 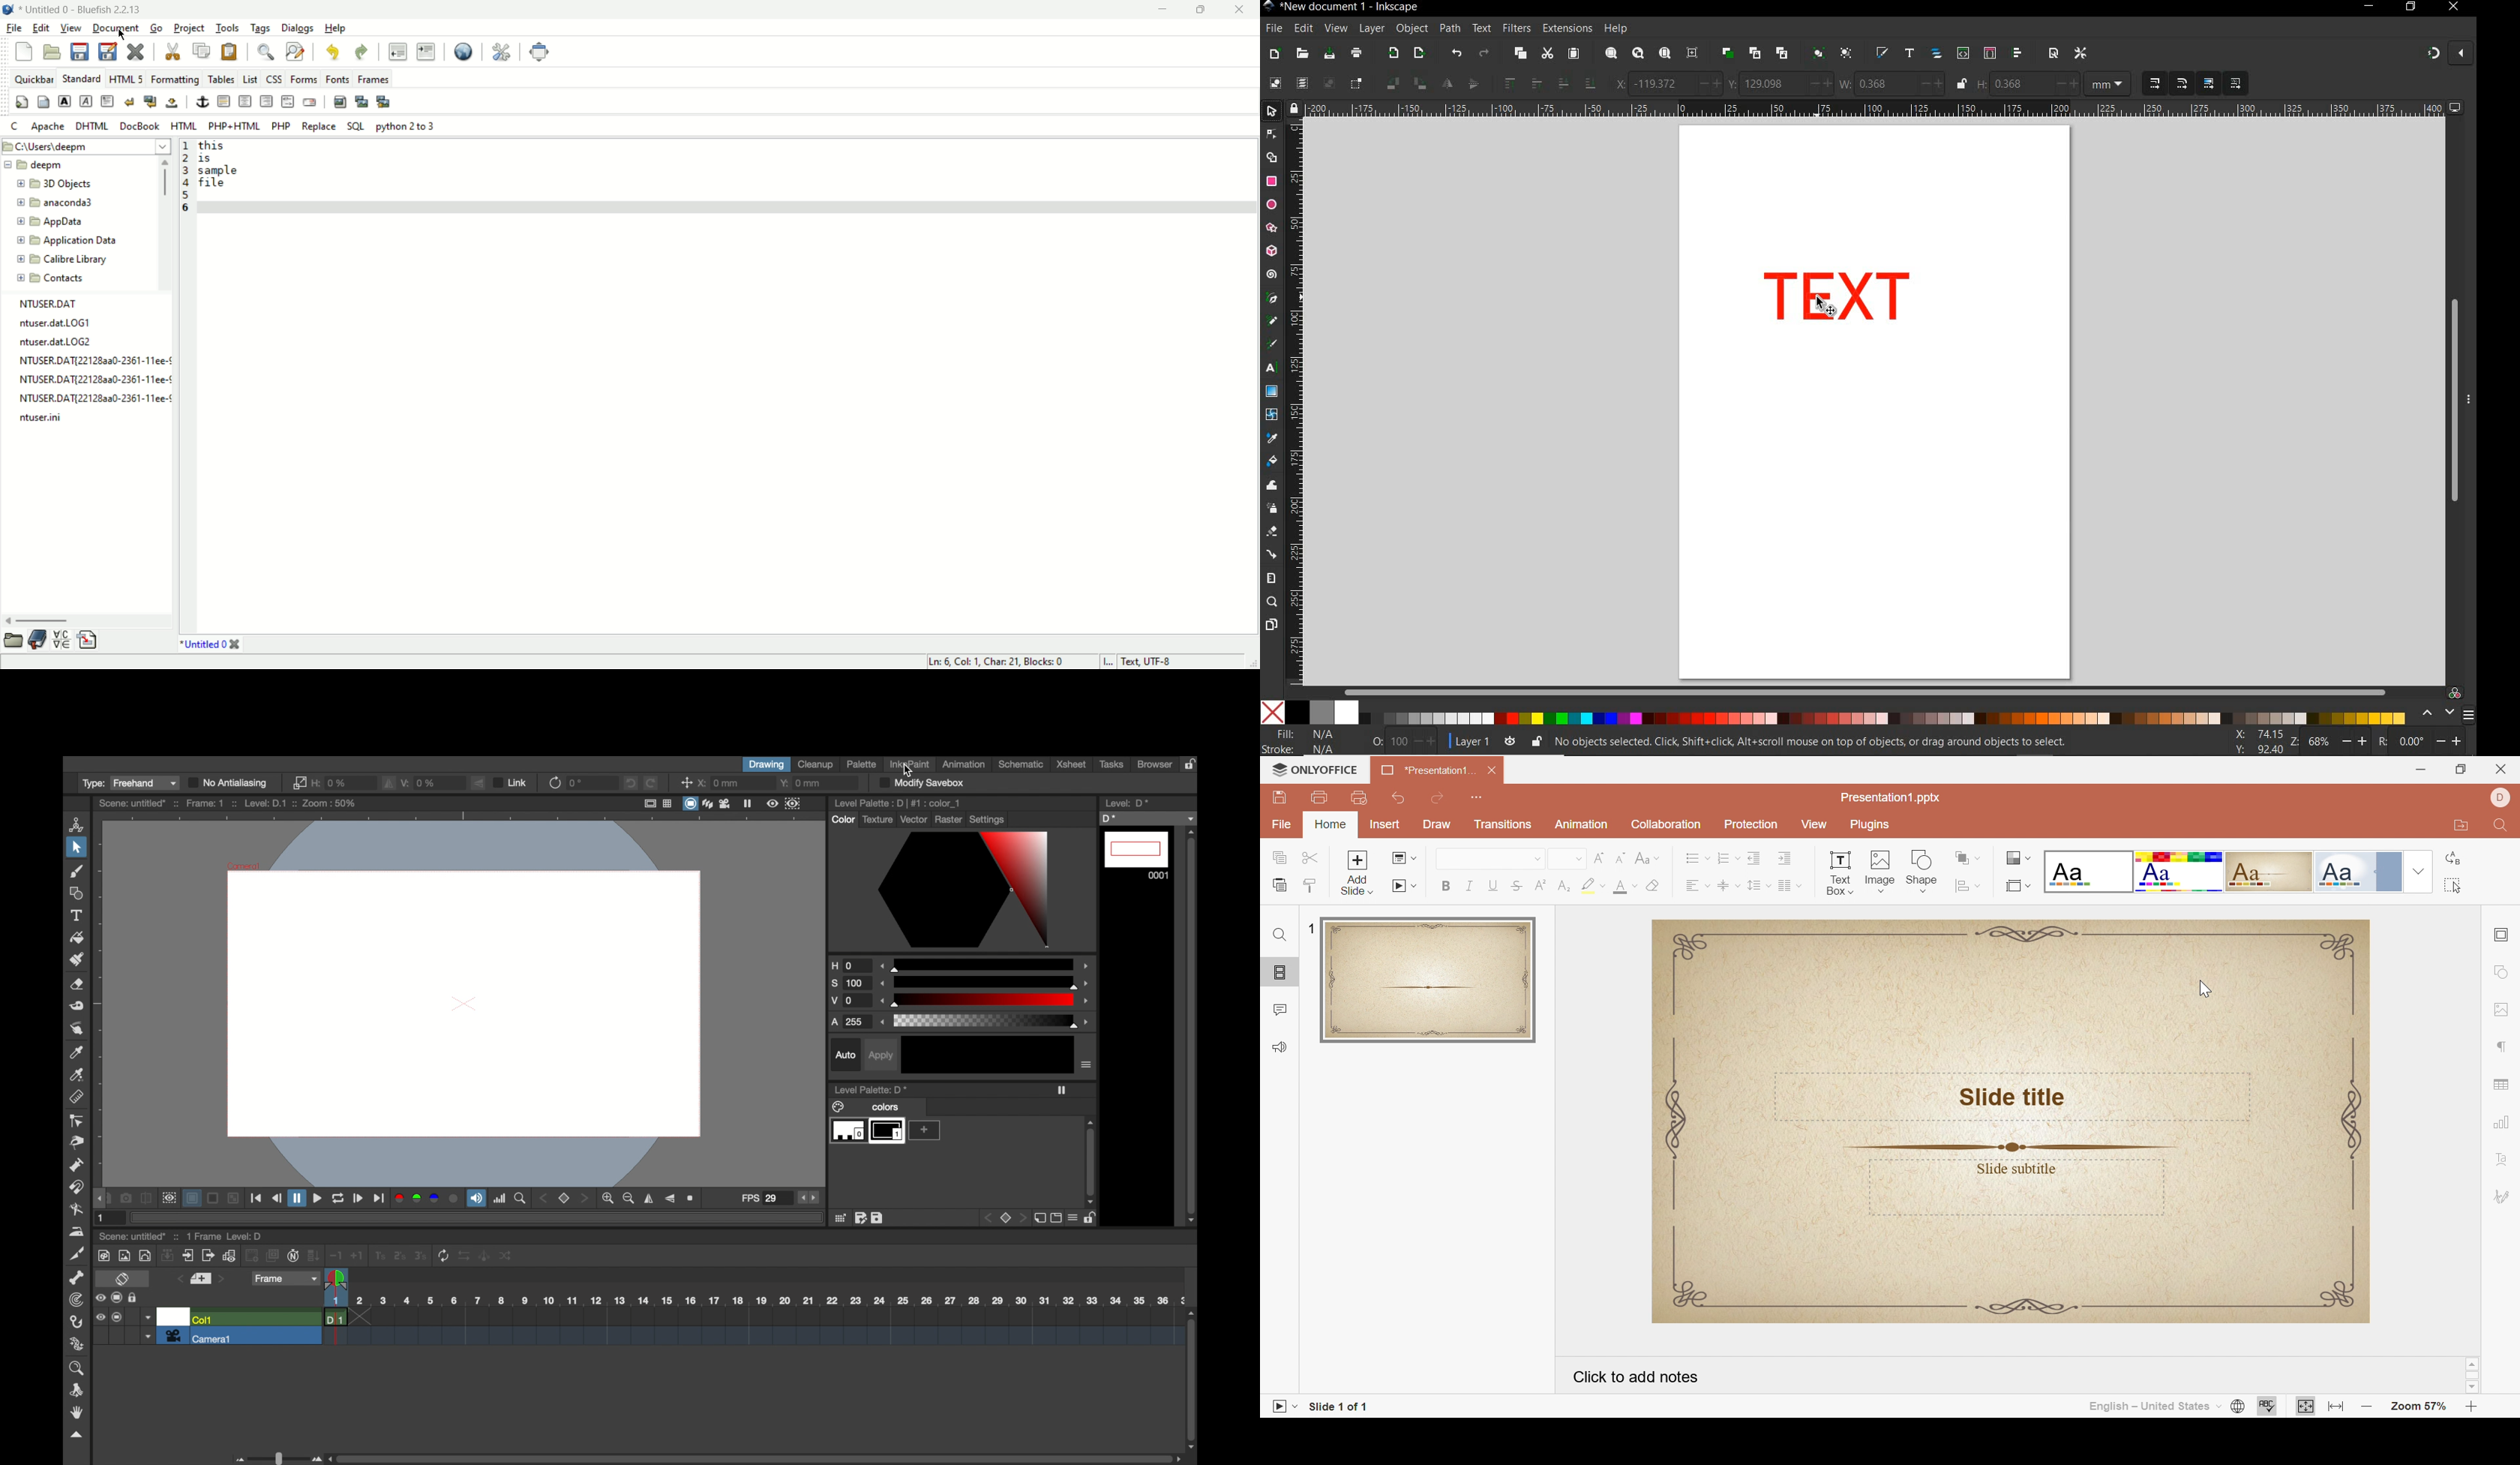 What do you see at coordinates (1456, 52) in the screenshot?
I see `UNDO` at bounding box center [1456, 52].